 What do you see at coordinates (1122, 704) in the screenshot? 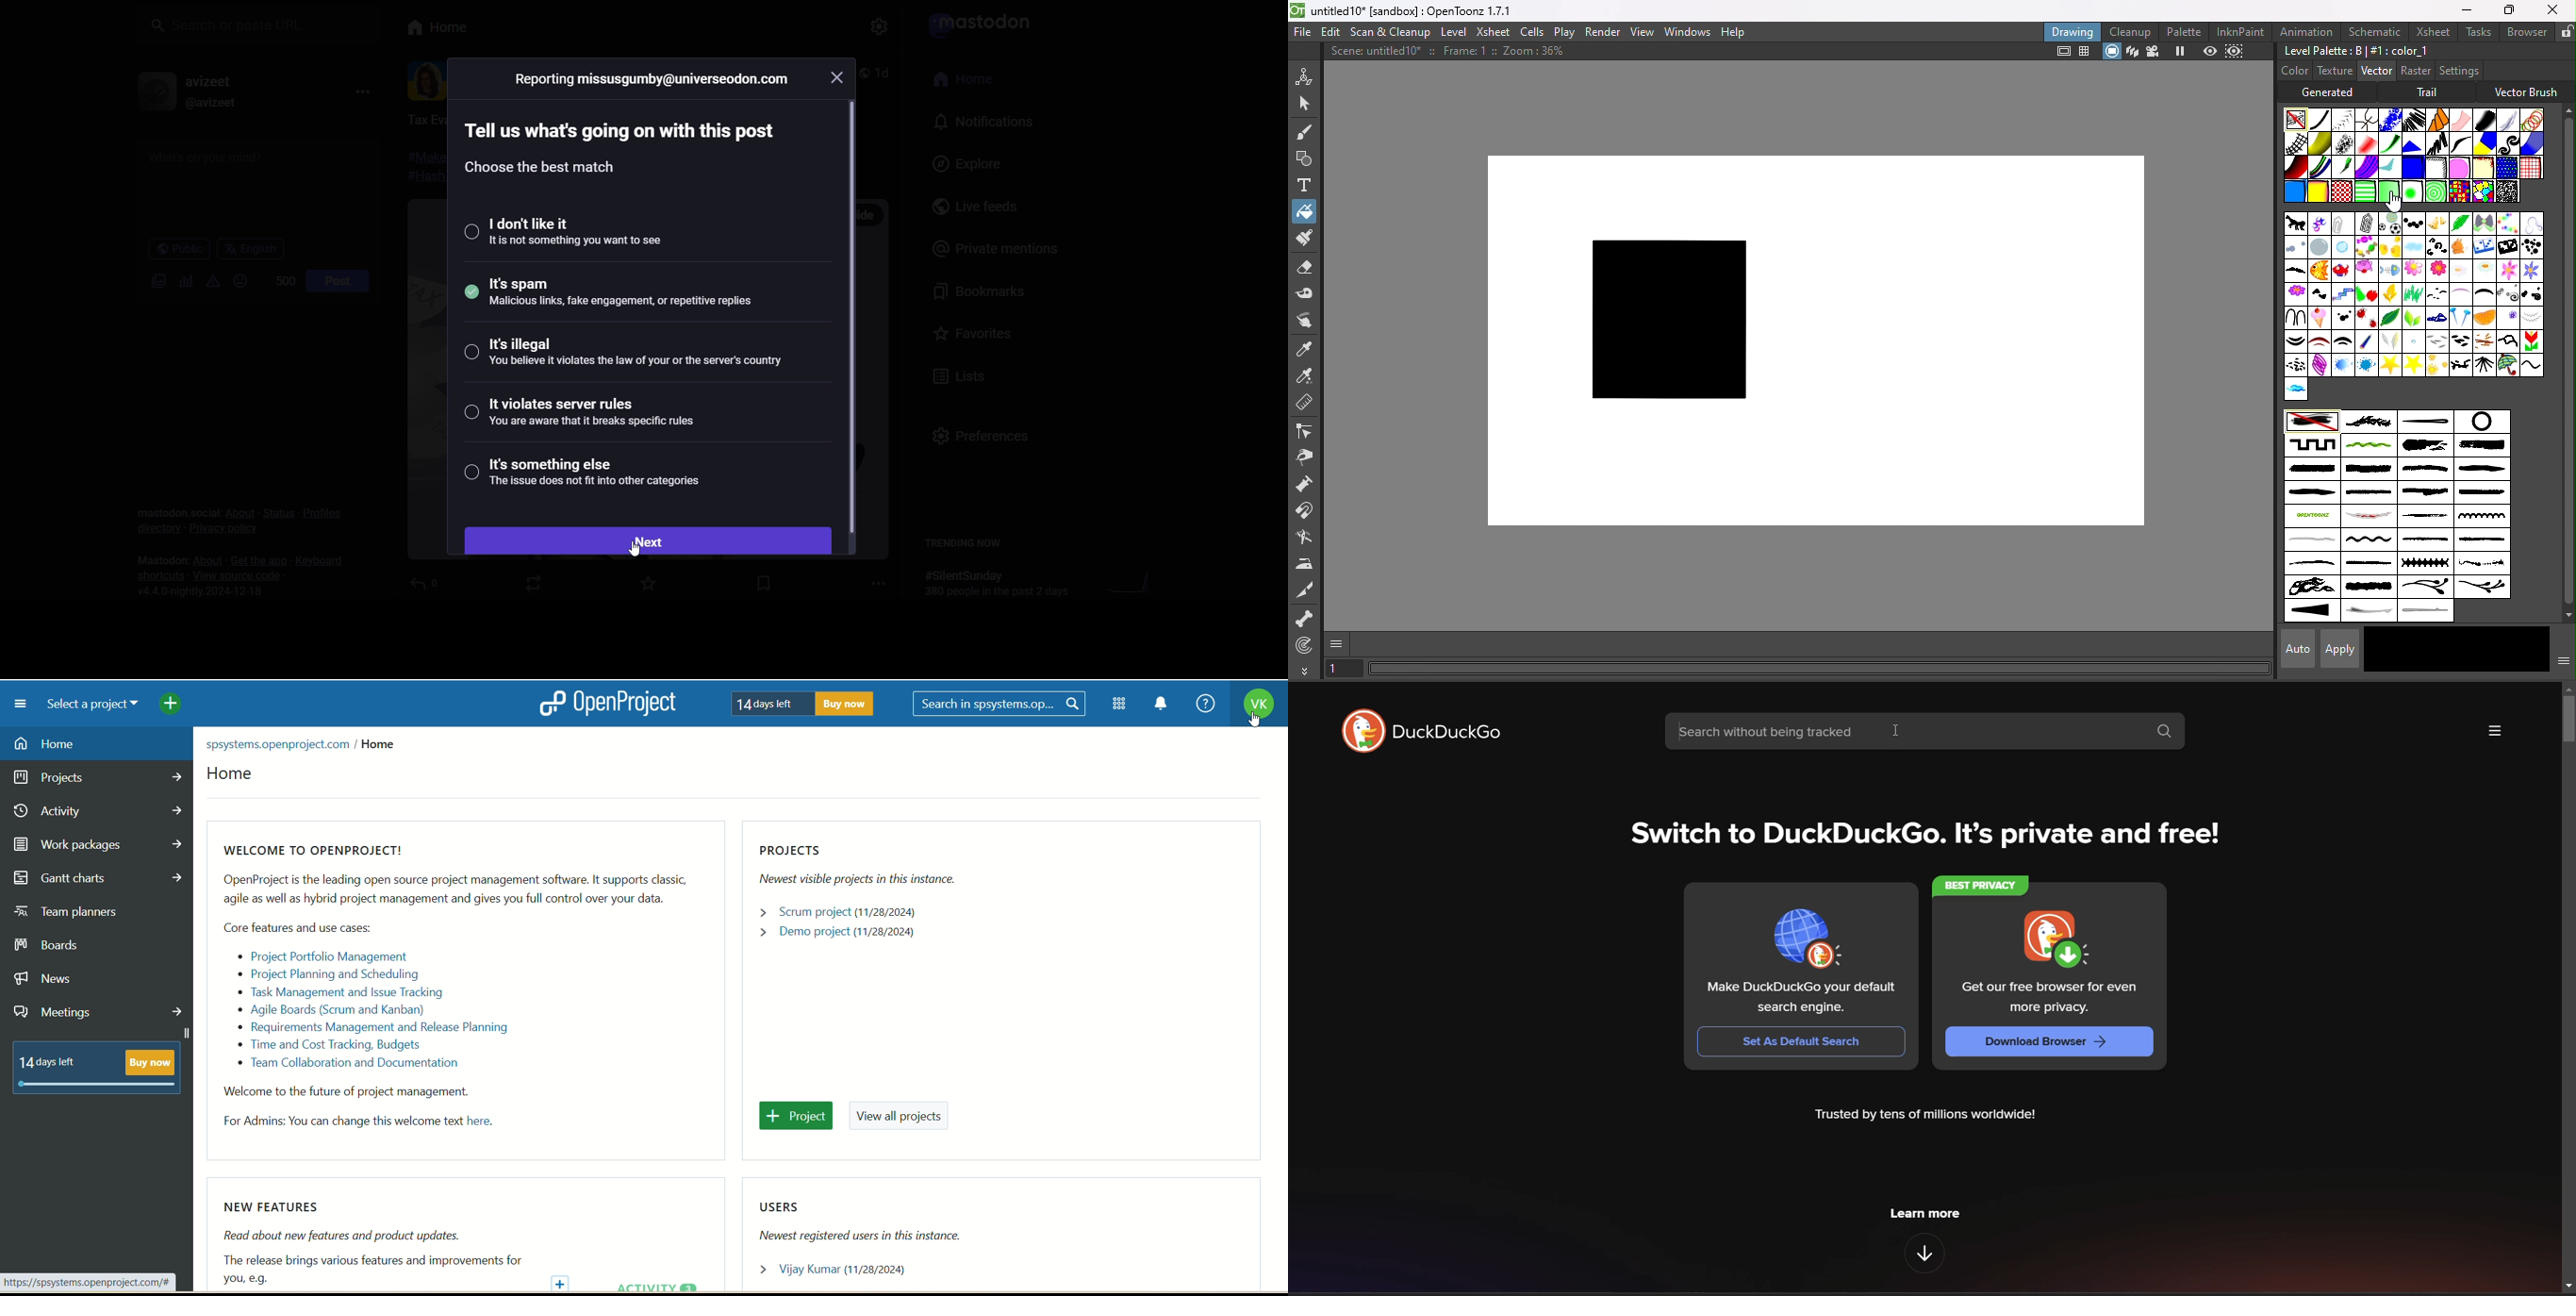
I see `module` at bounding box center [1122, 704].